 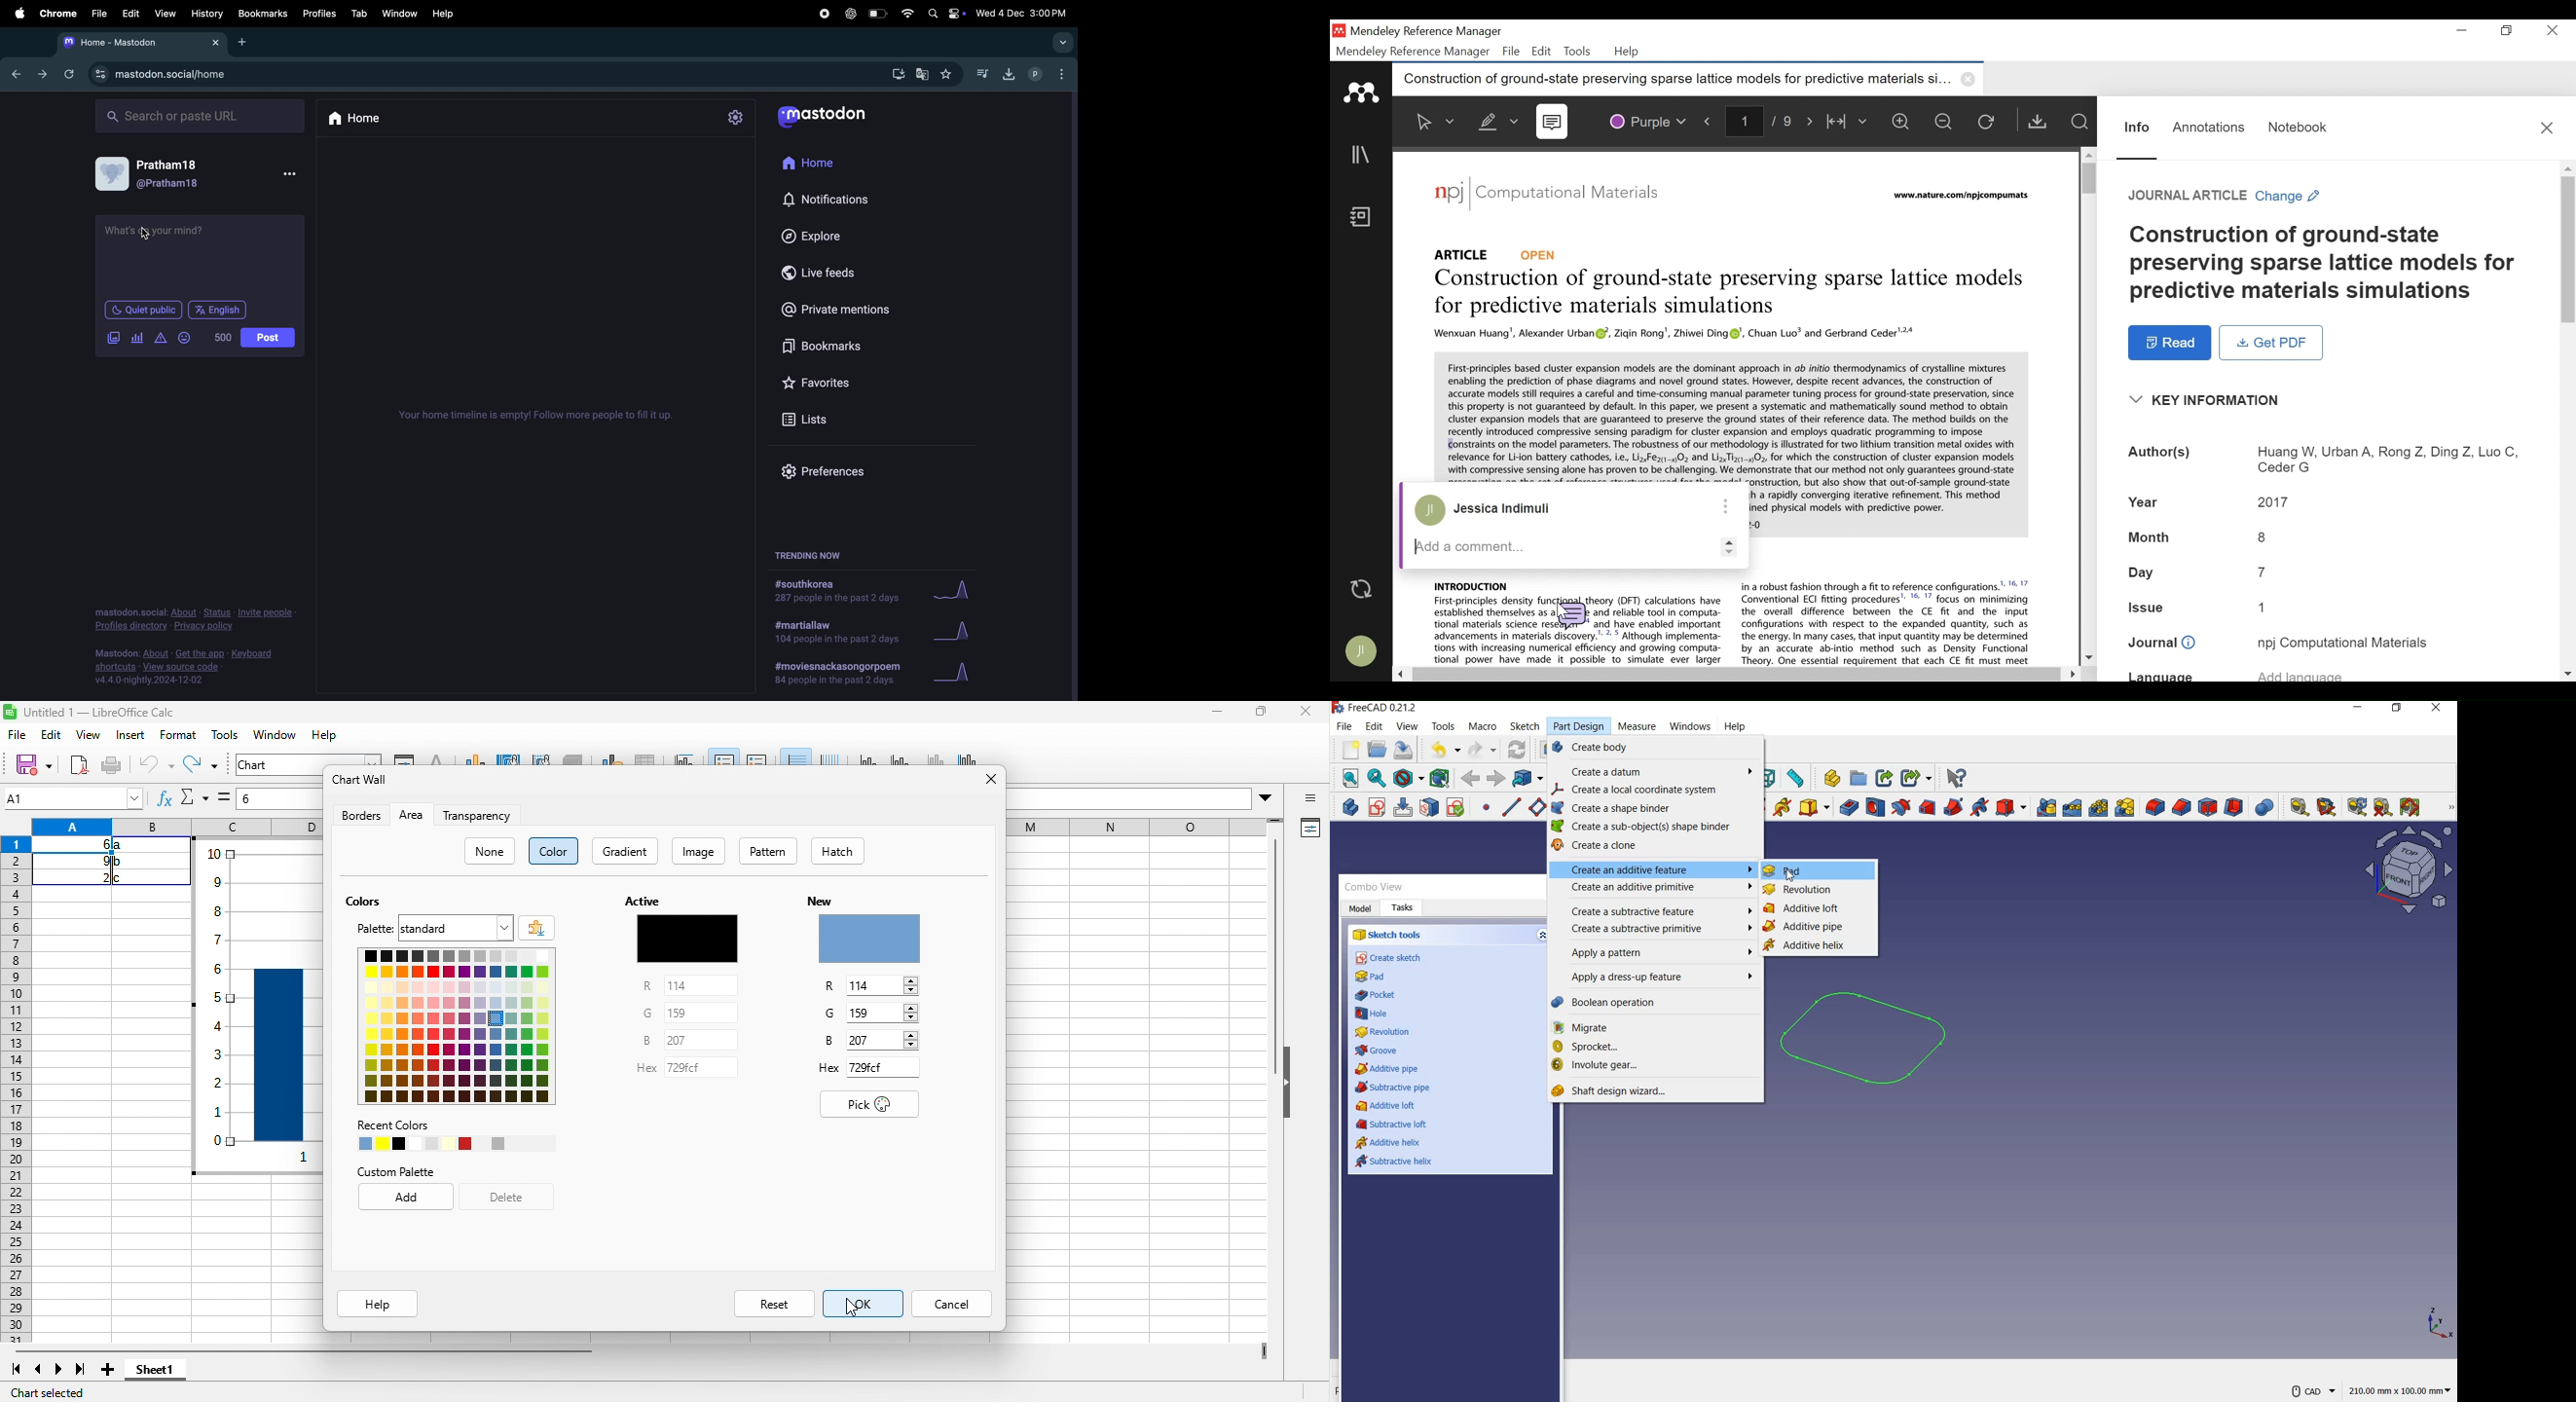 What do you see at coordinates (2226, 197) in the screenshot?
I see `Change Reference type` at bounding box center [2226, 197].